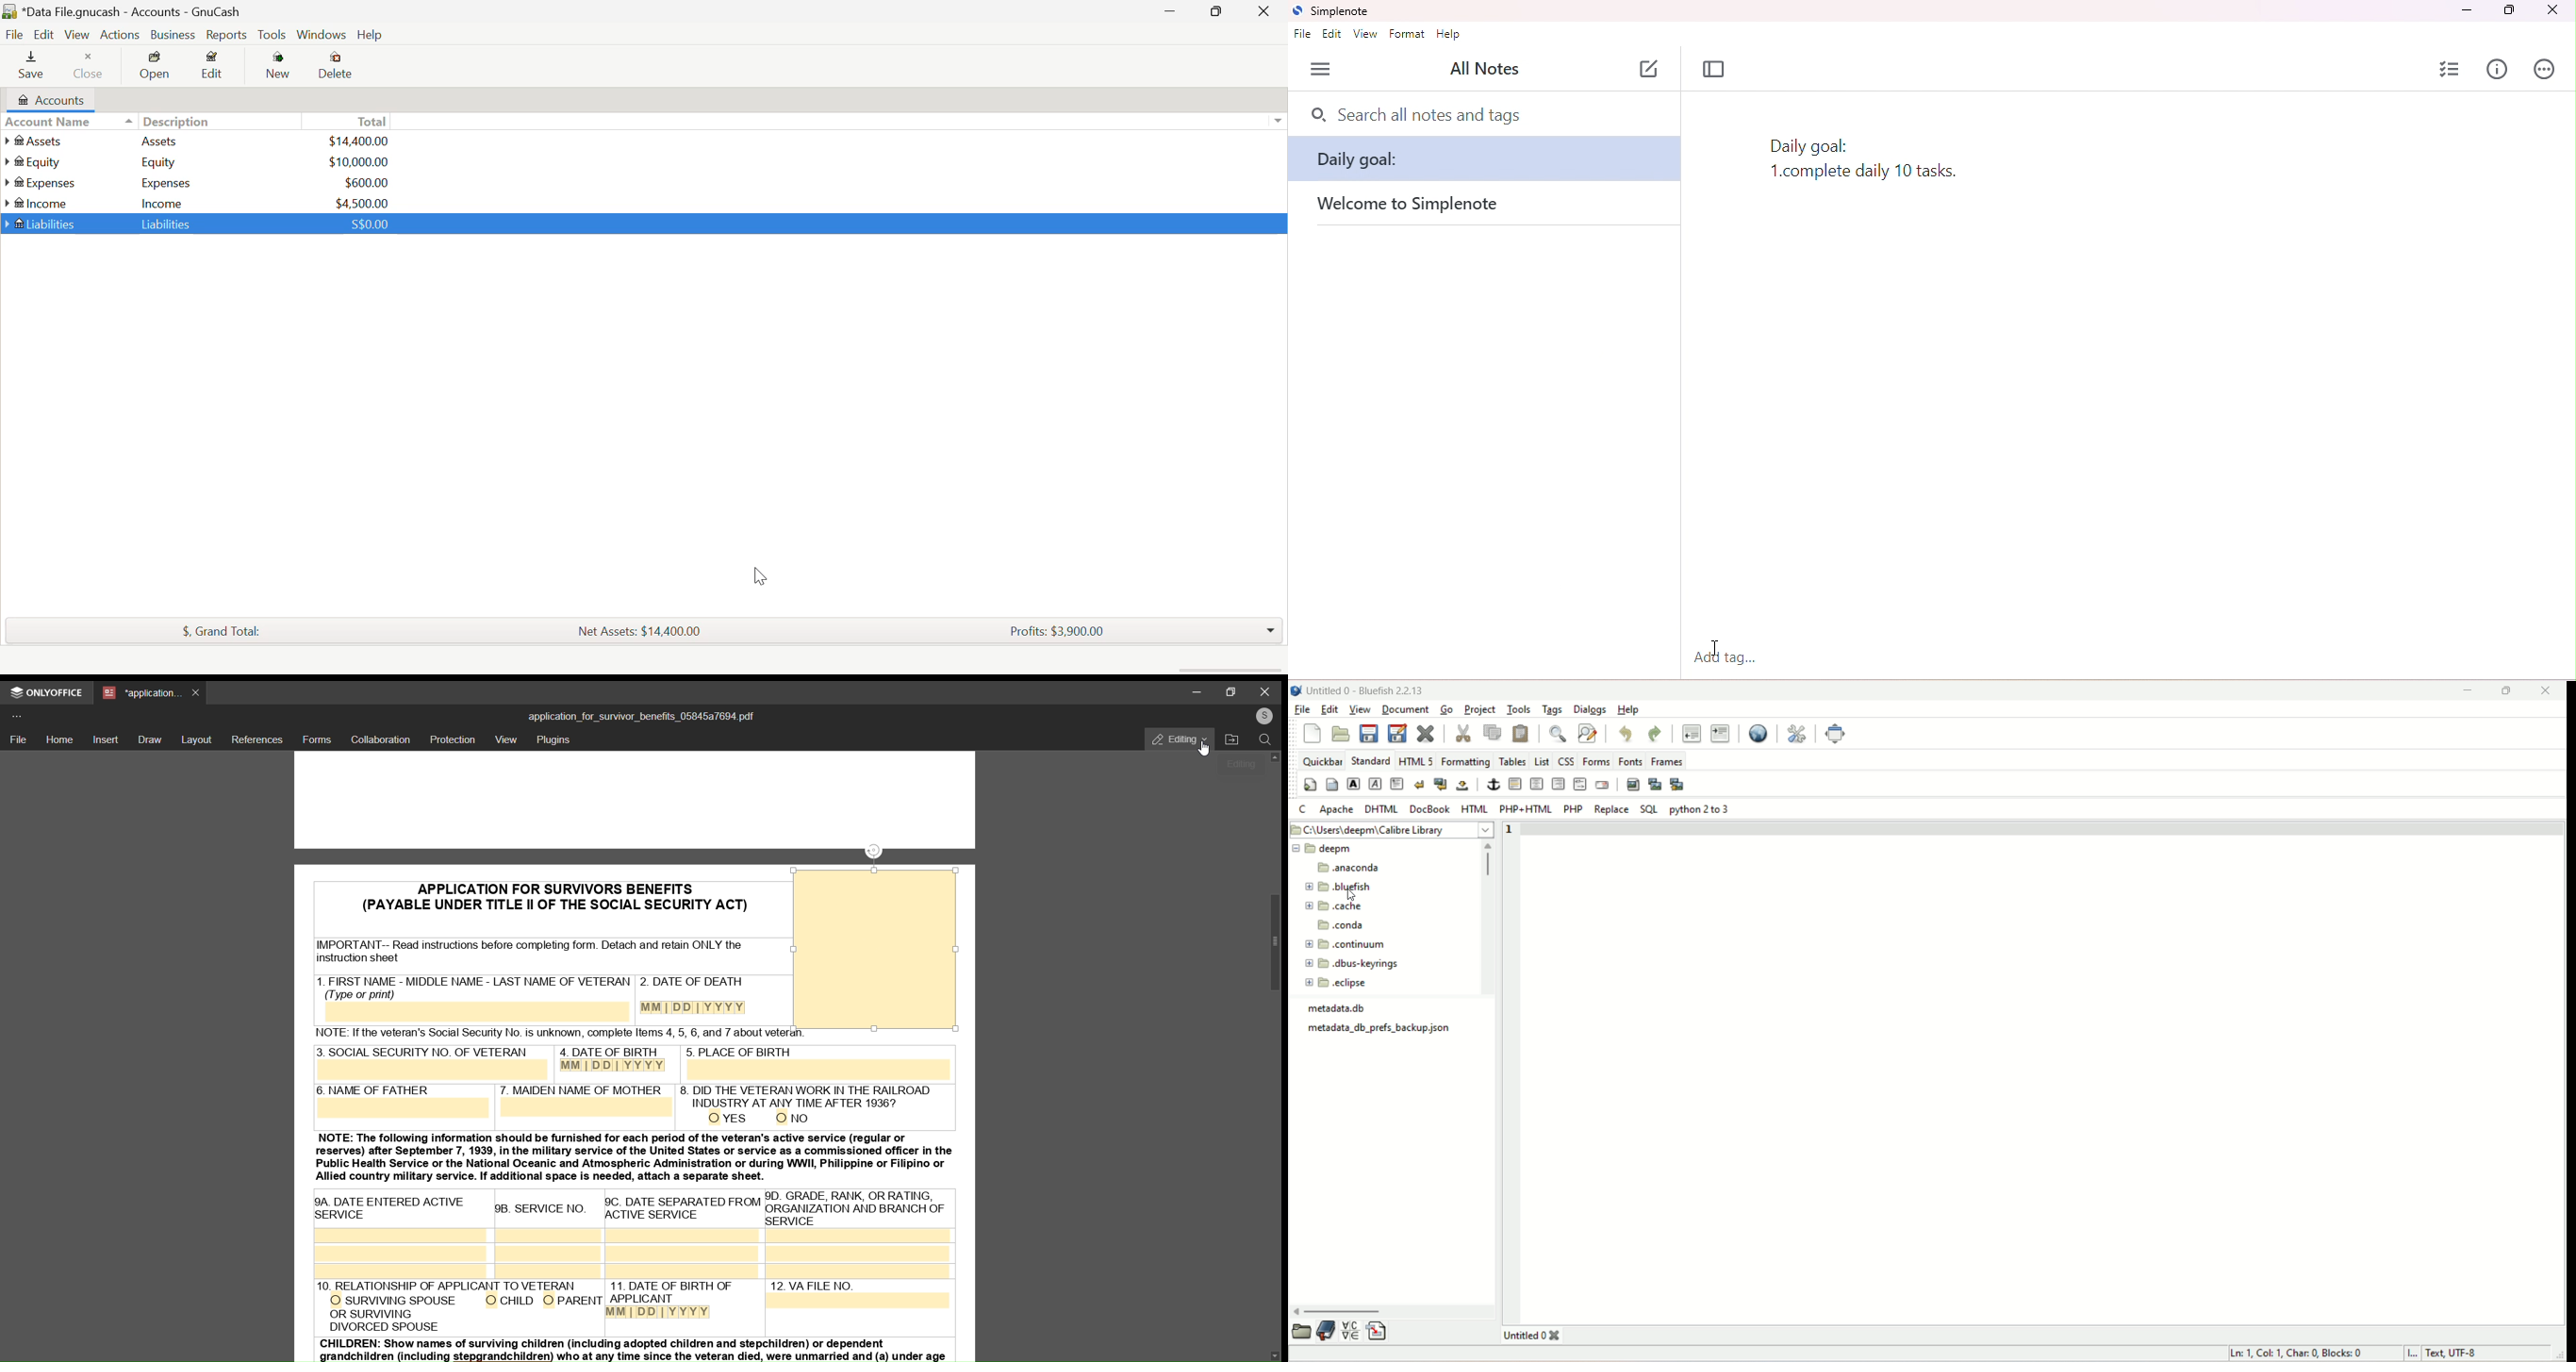 The height and width of the screenshot is (1372, 2576). Describe the element at coordinates (1206, 752) in the screenshot. I see `cursor` at that location.